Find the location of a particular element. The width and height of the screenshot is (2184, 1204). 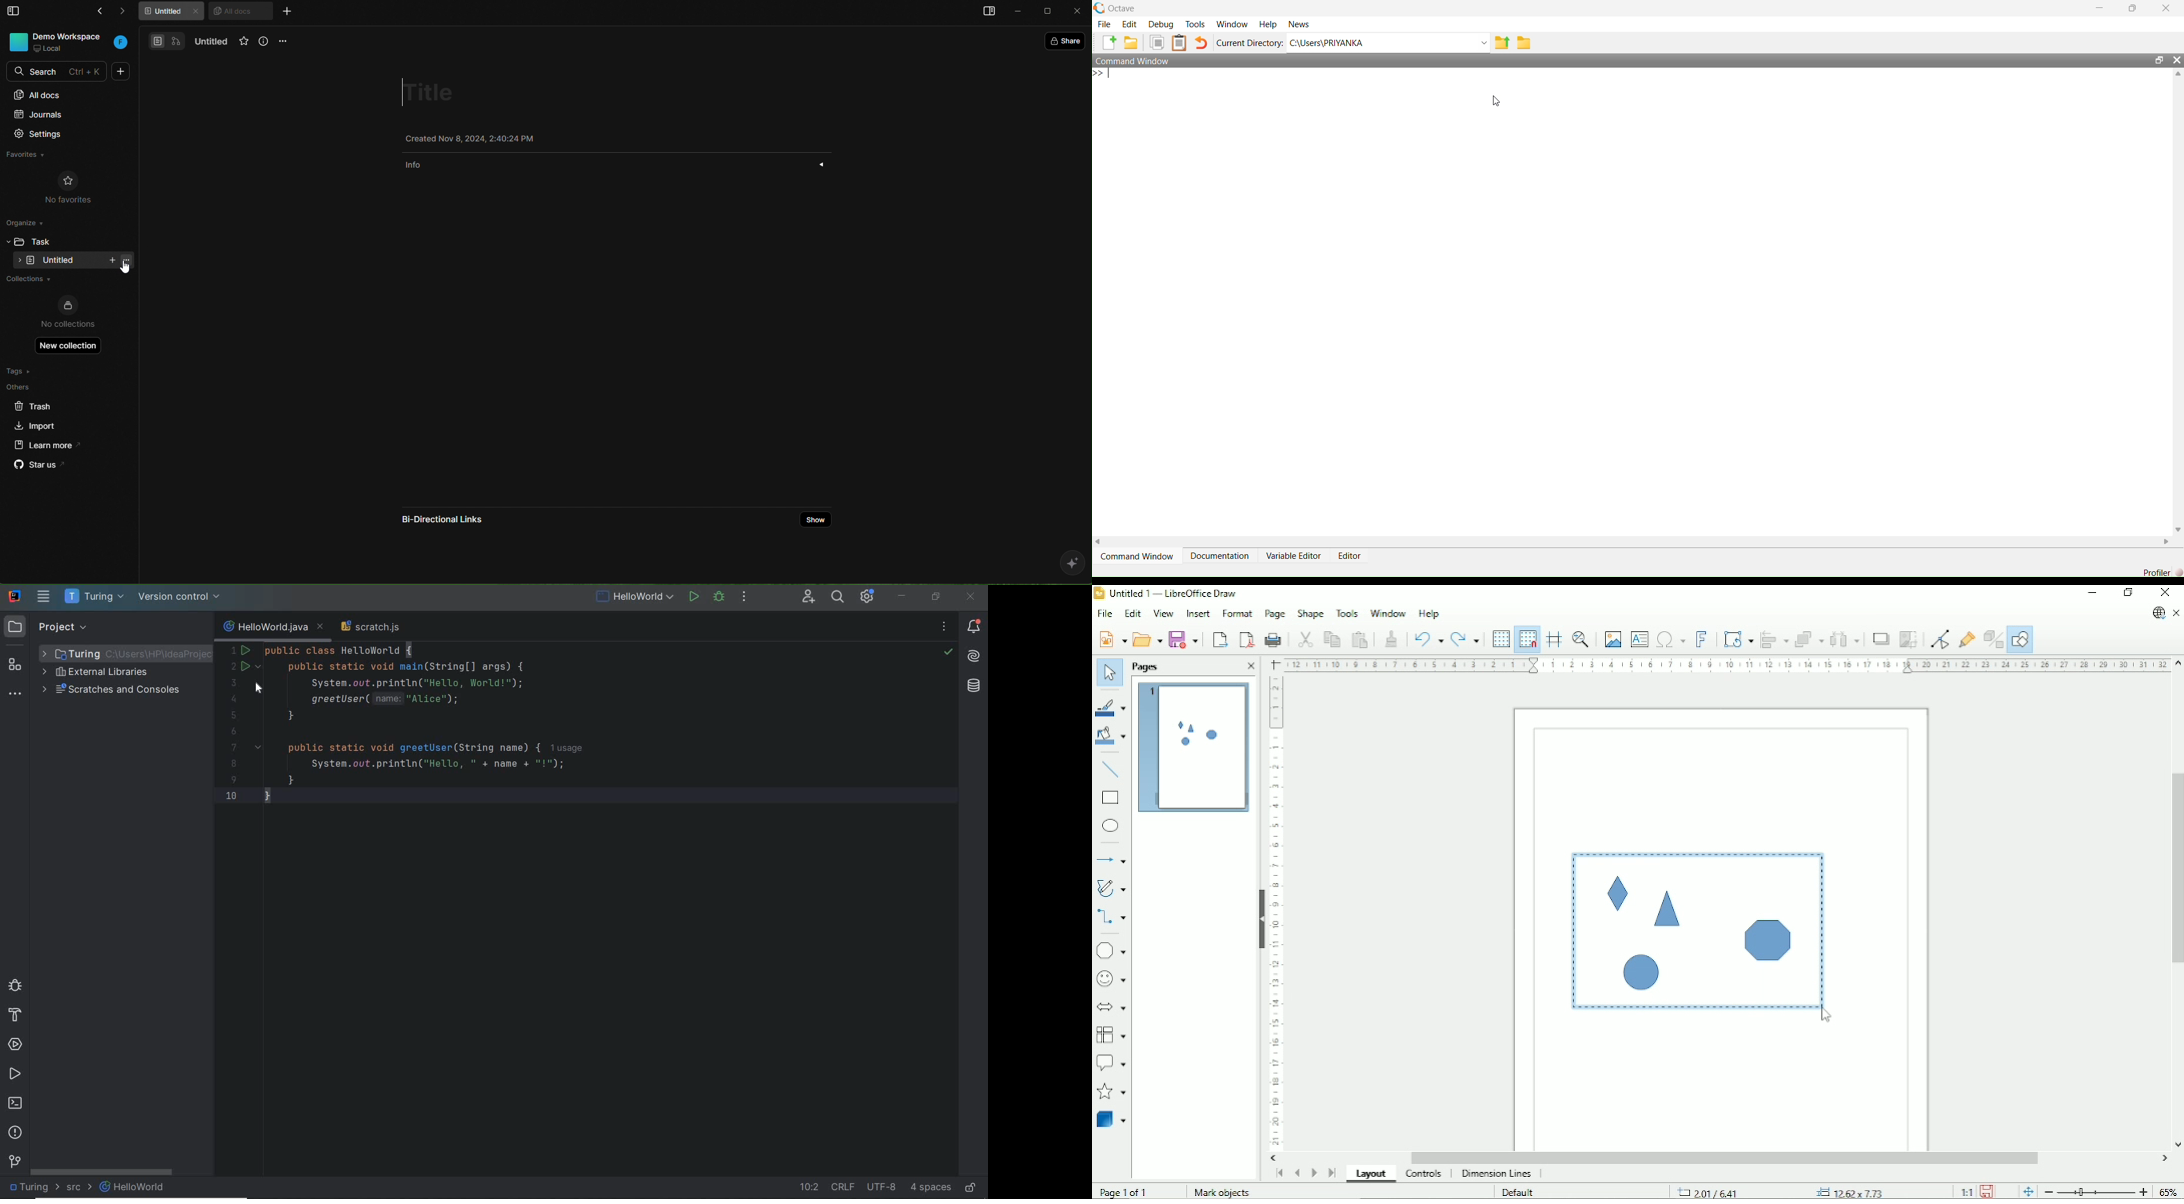

Distribute is located at coordinates (1844, 638).